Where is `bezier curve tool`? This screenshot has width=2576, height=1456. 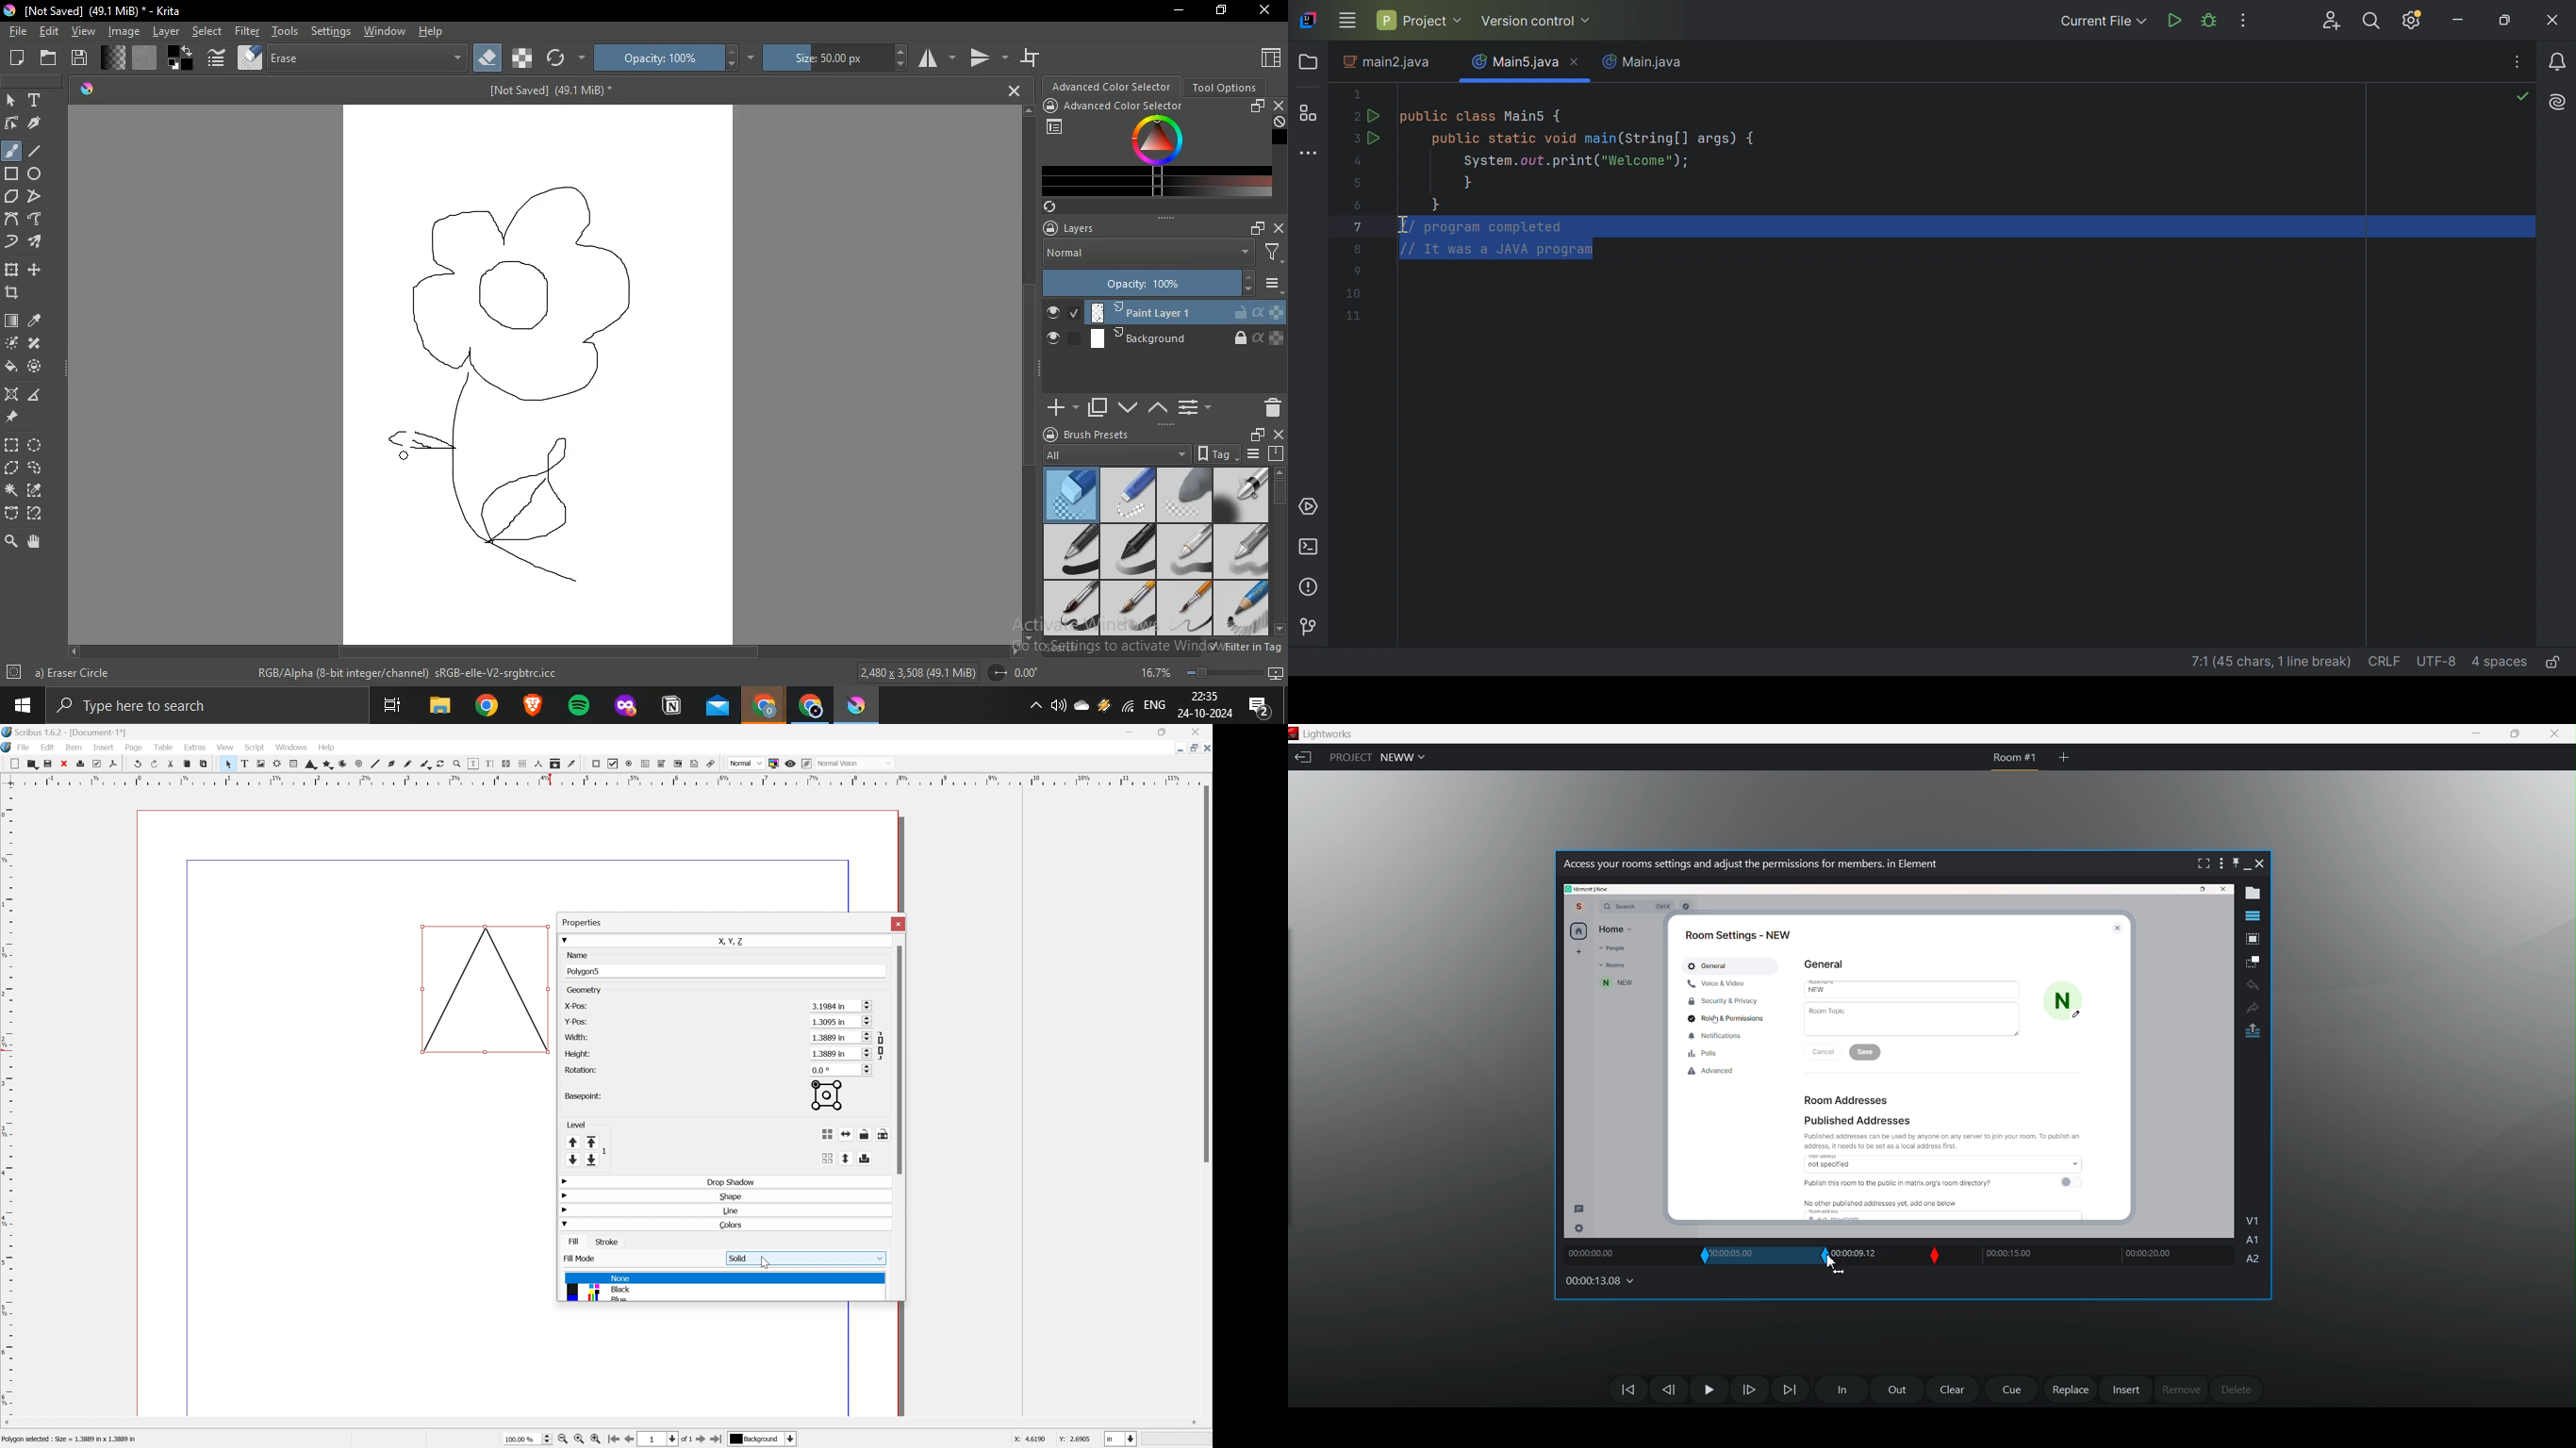
bezier curve tool is located at coordinates (12, 218).